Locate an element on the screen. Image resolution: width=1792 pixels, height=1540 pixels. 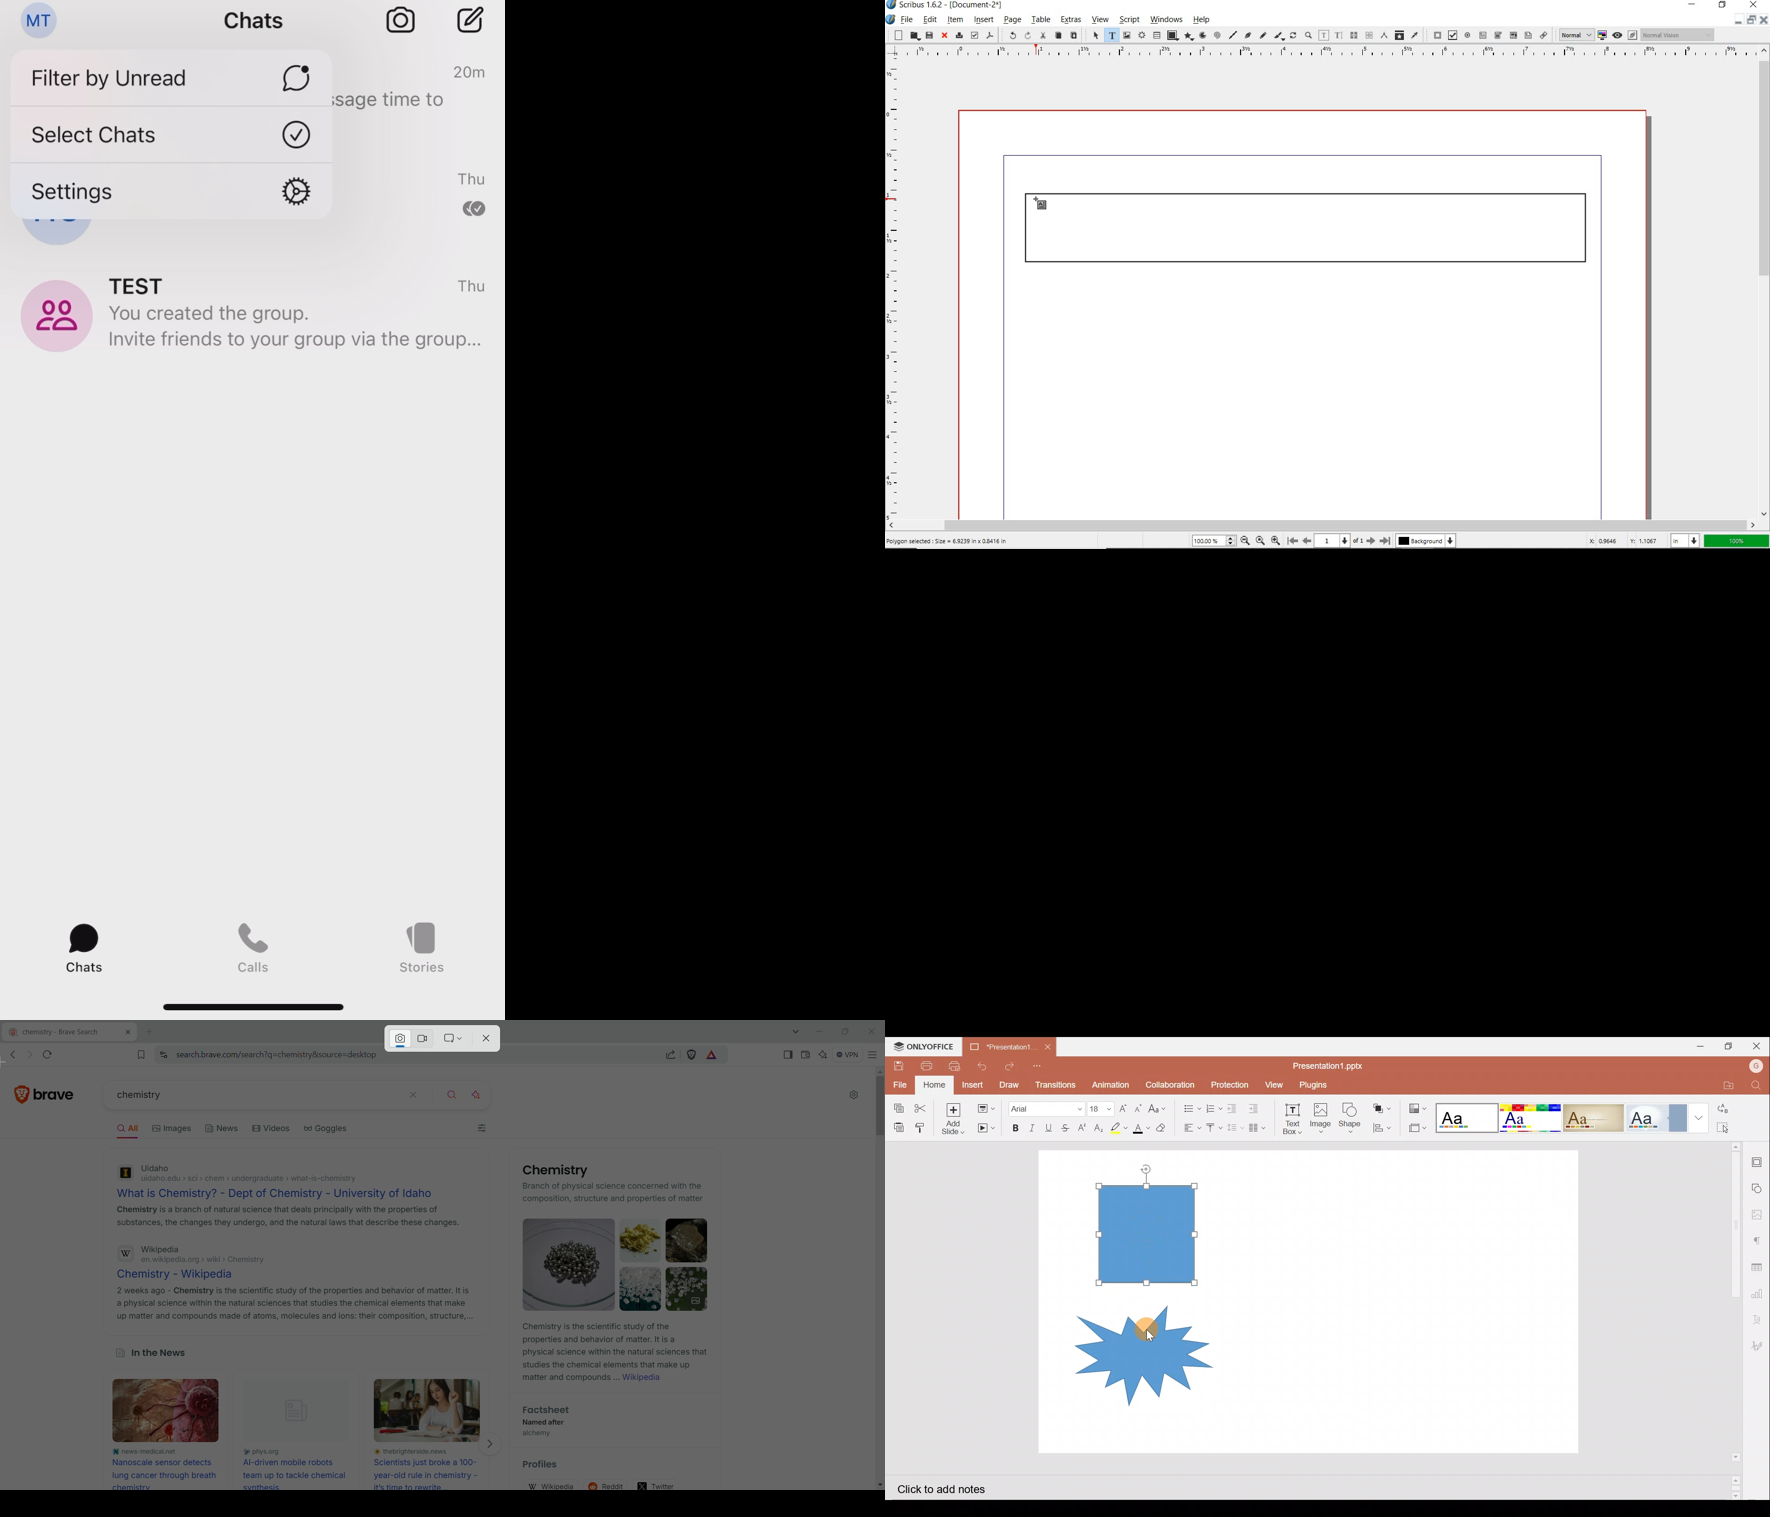
Align shape is located at coordinates (1384, 1128).